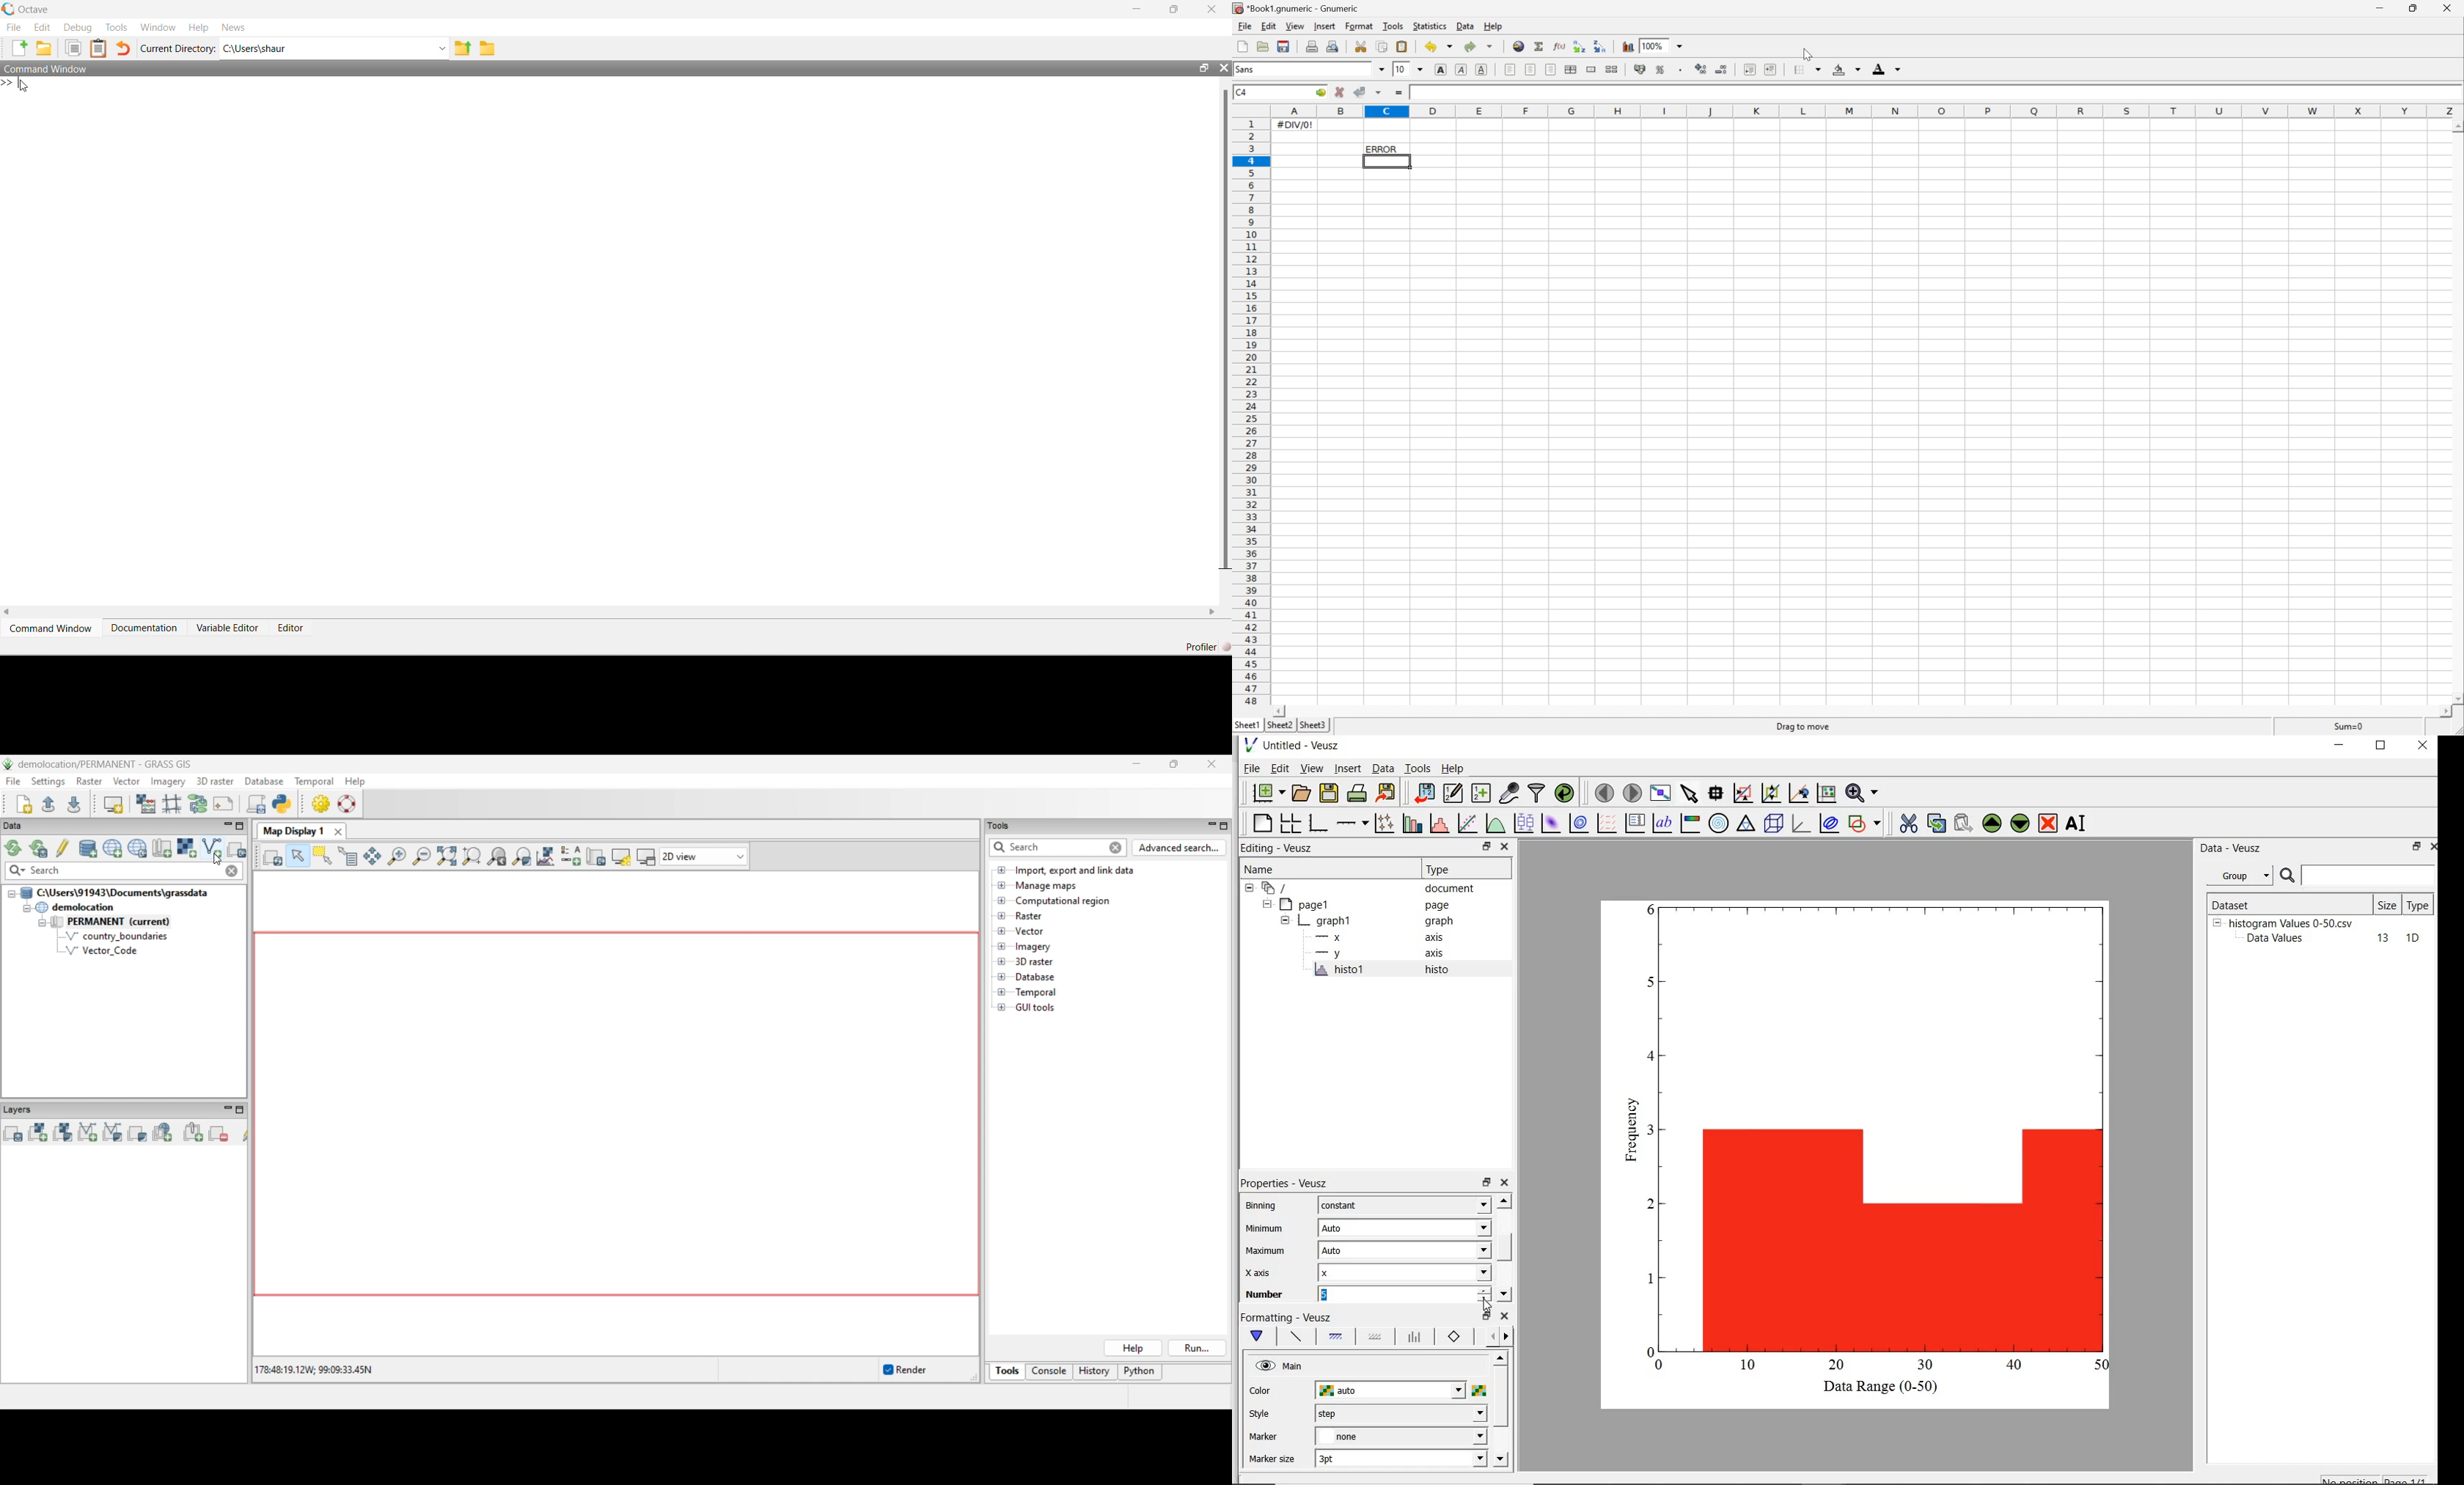 Image resolution: width=2464 pixels, height=1512 pixels. I want to click on Increase the indent, and align the contents to left, so click(1773, 70).